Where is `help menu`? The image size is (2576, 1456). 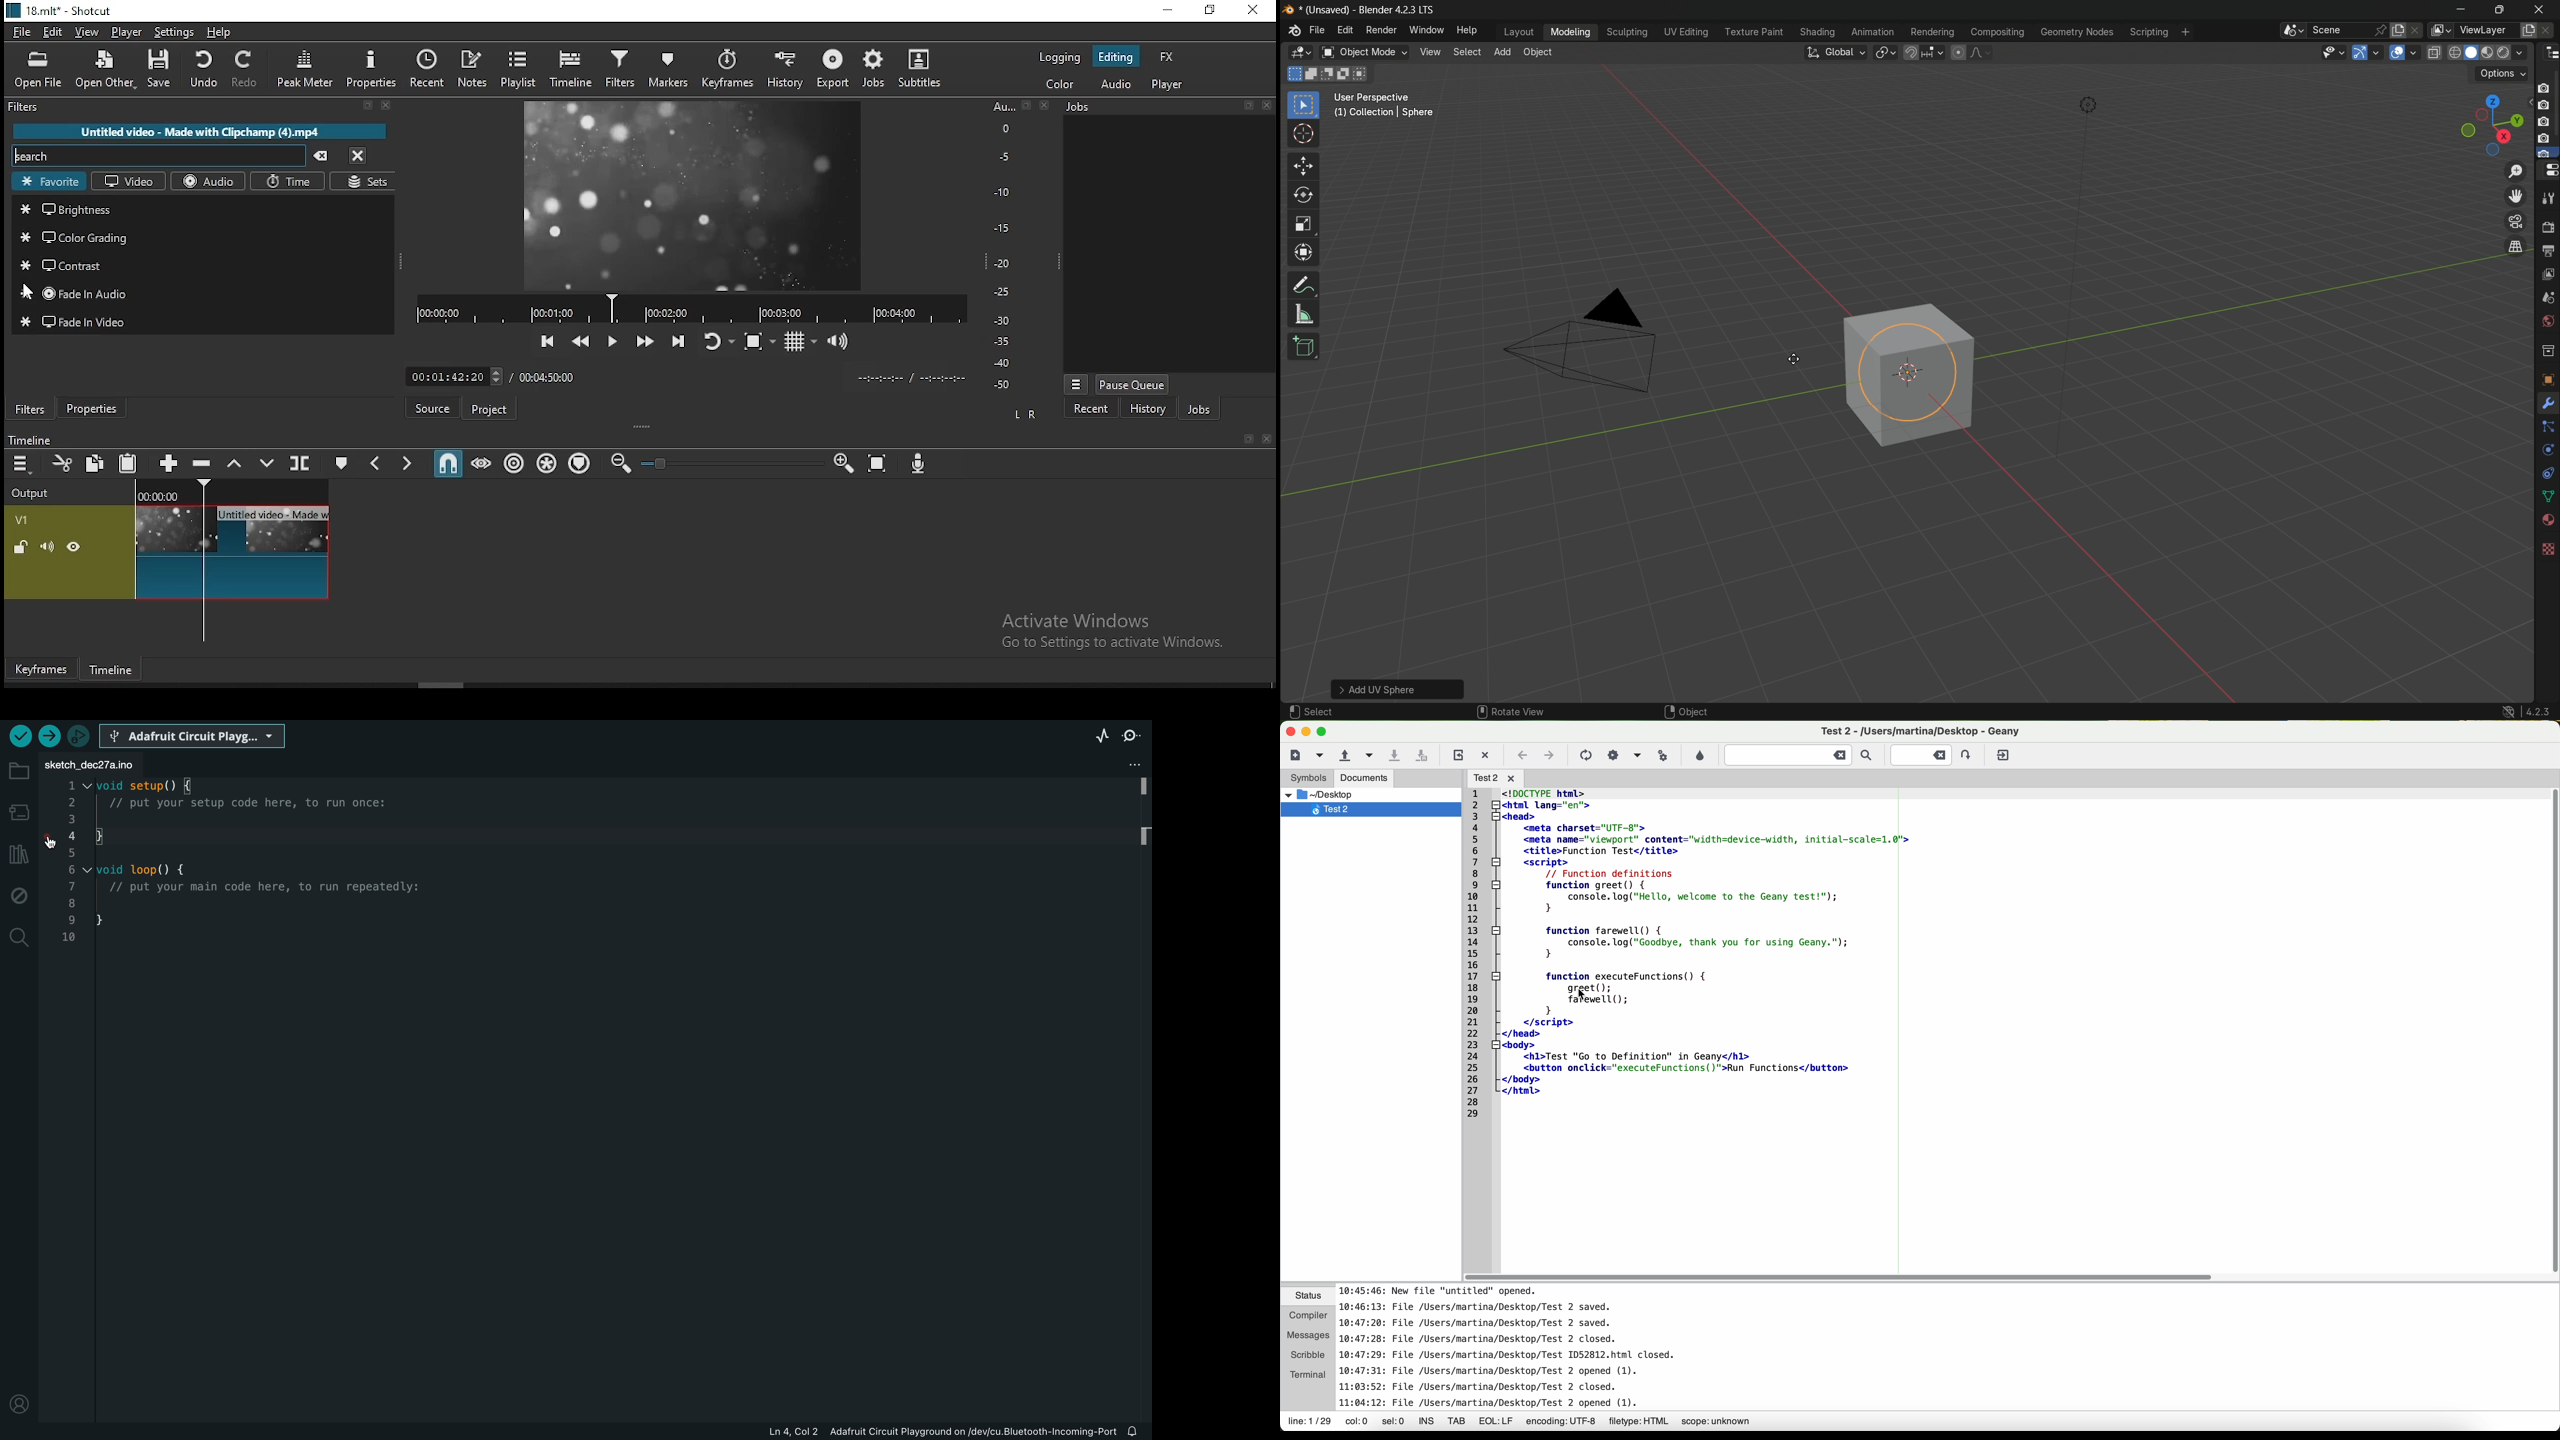 help menu is located at coordinates (1467, 29).